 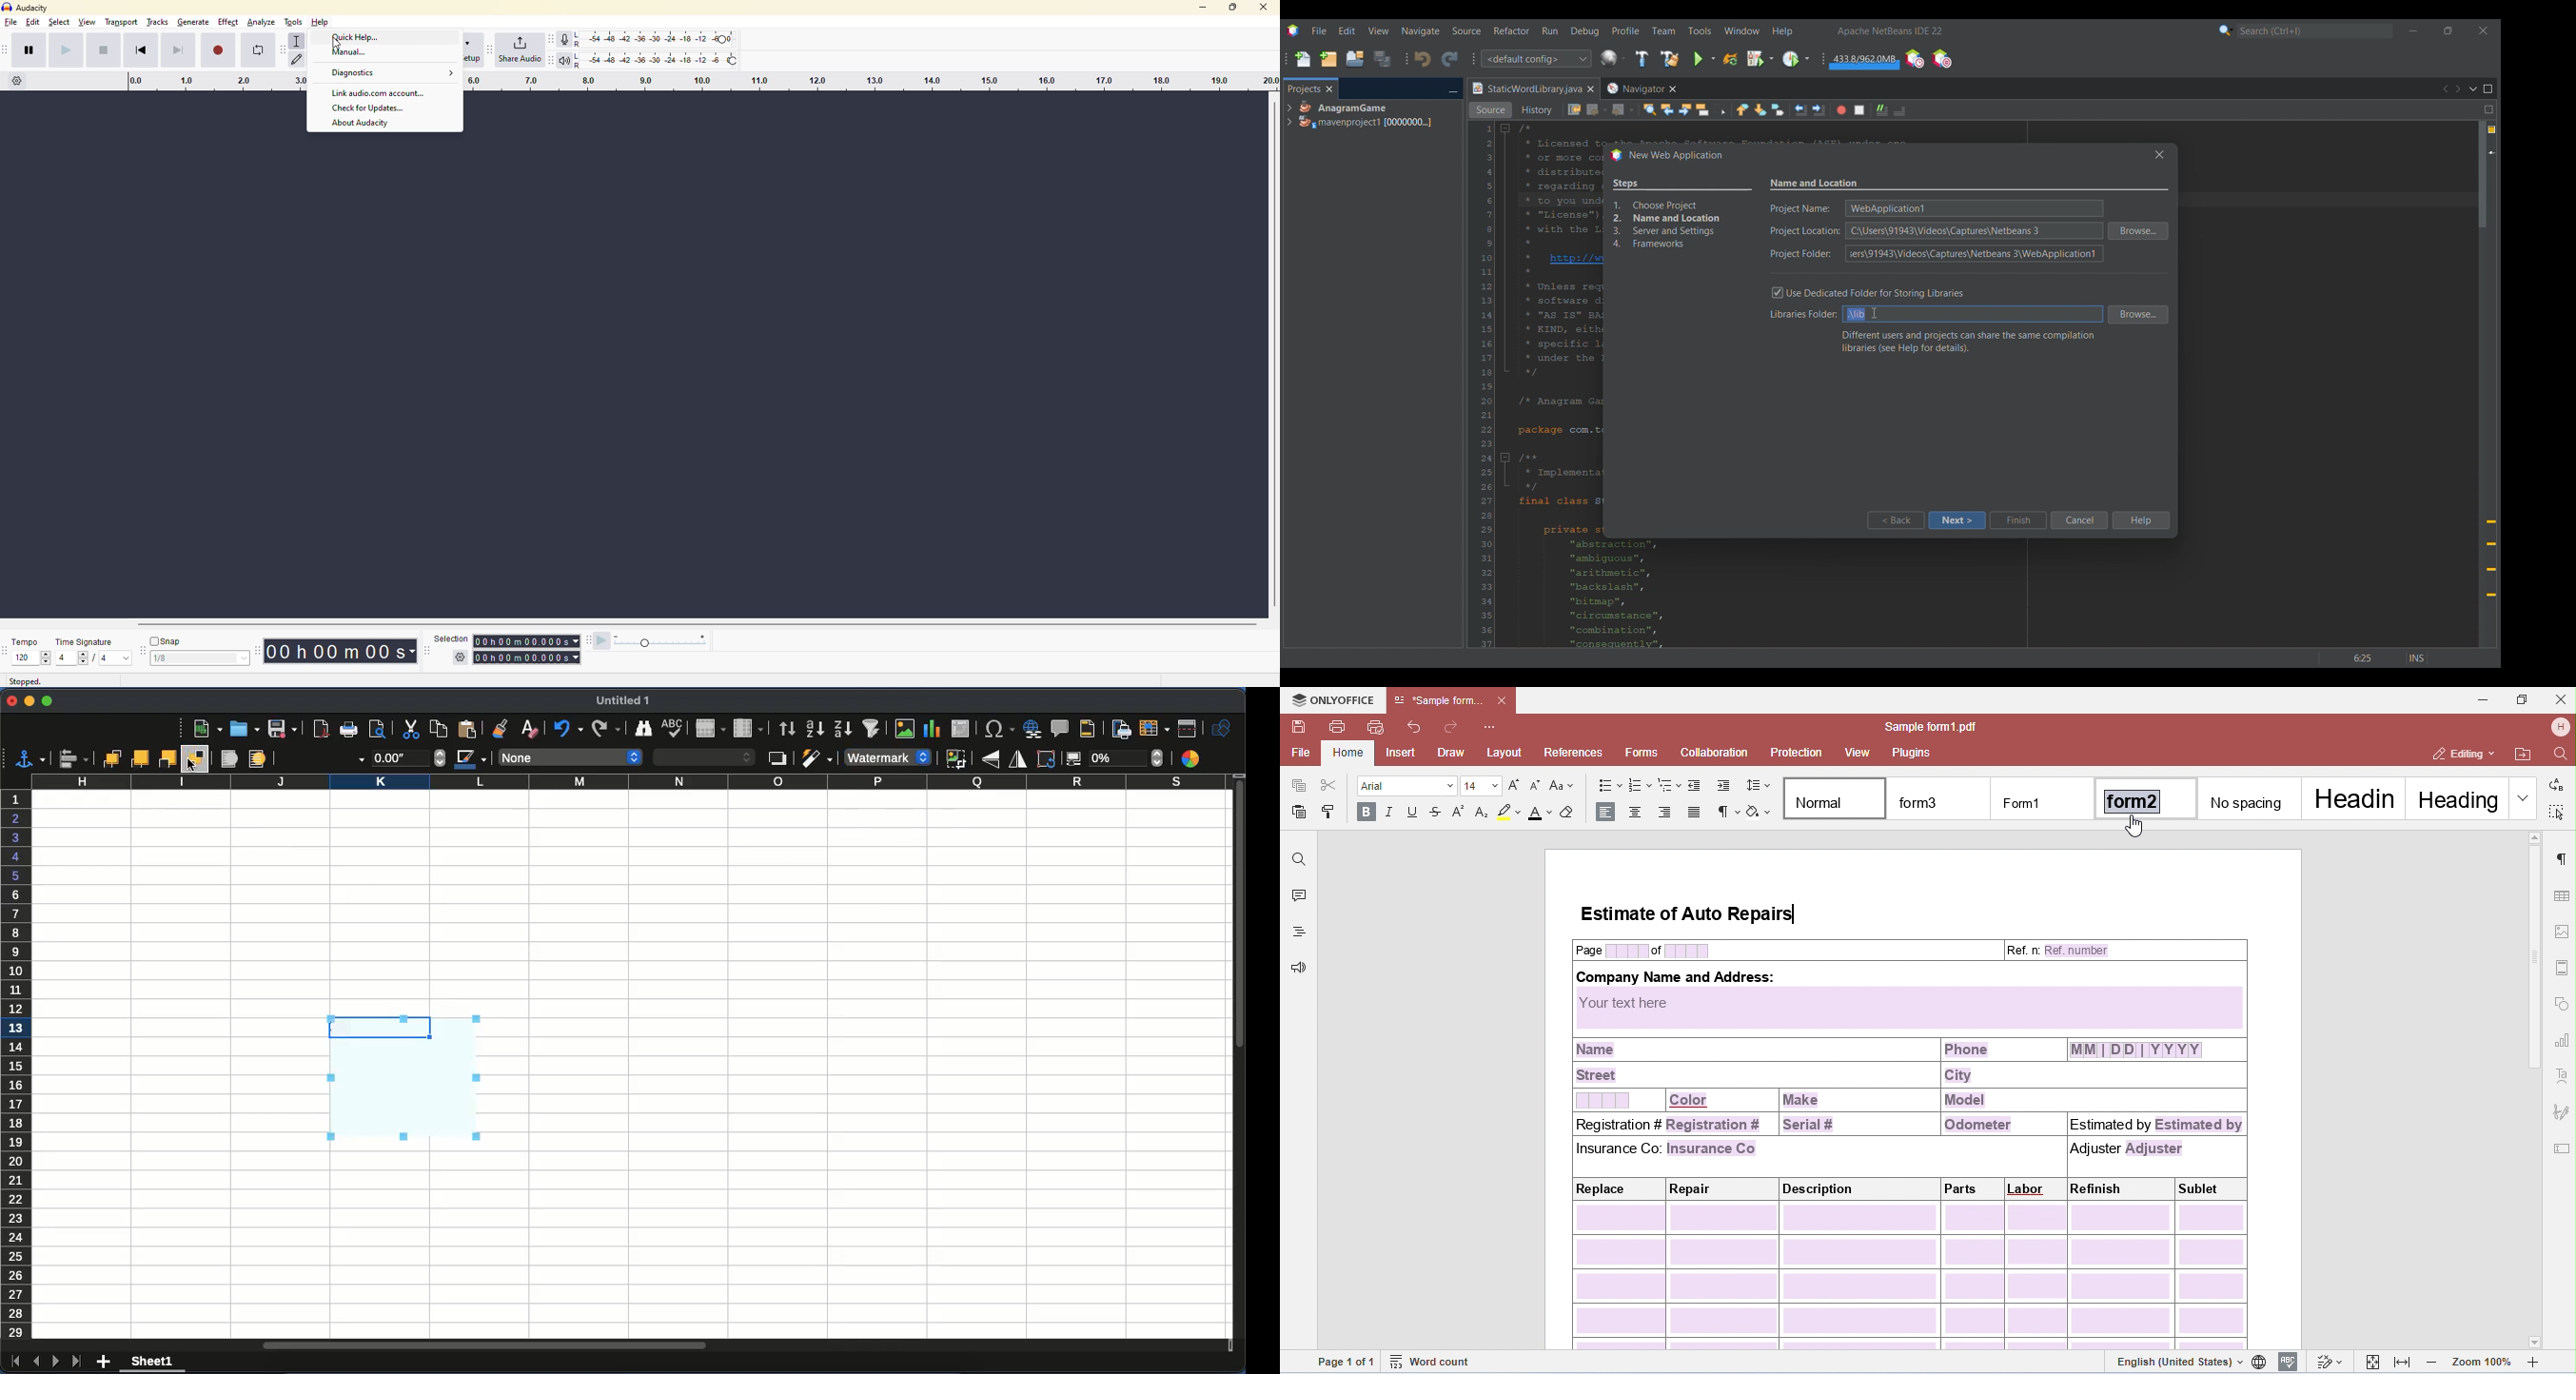 What do you see at coordinates (261, 23) in the screenshot?
I see `analyze` at bounding box center [261, 23].